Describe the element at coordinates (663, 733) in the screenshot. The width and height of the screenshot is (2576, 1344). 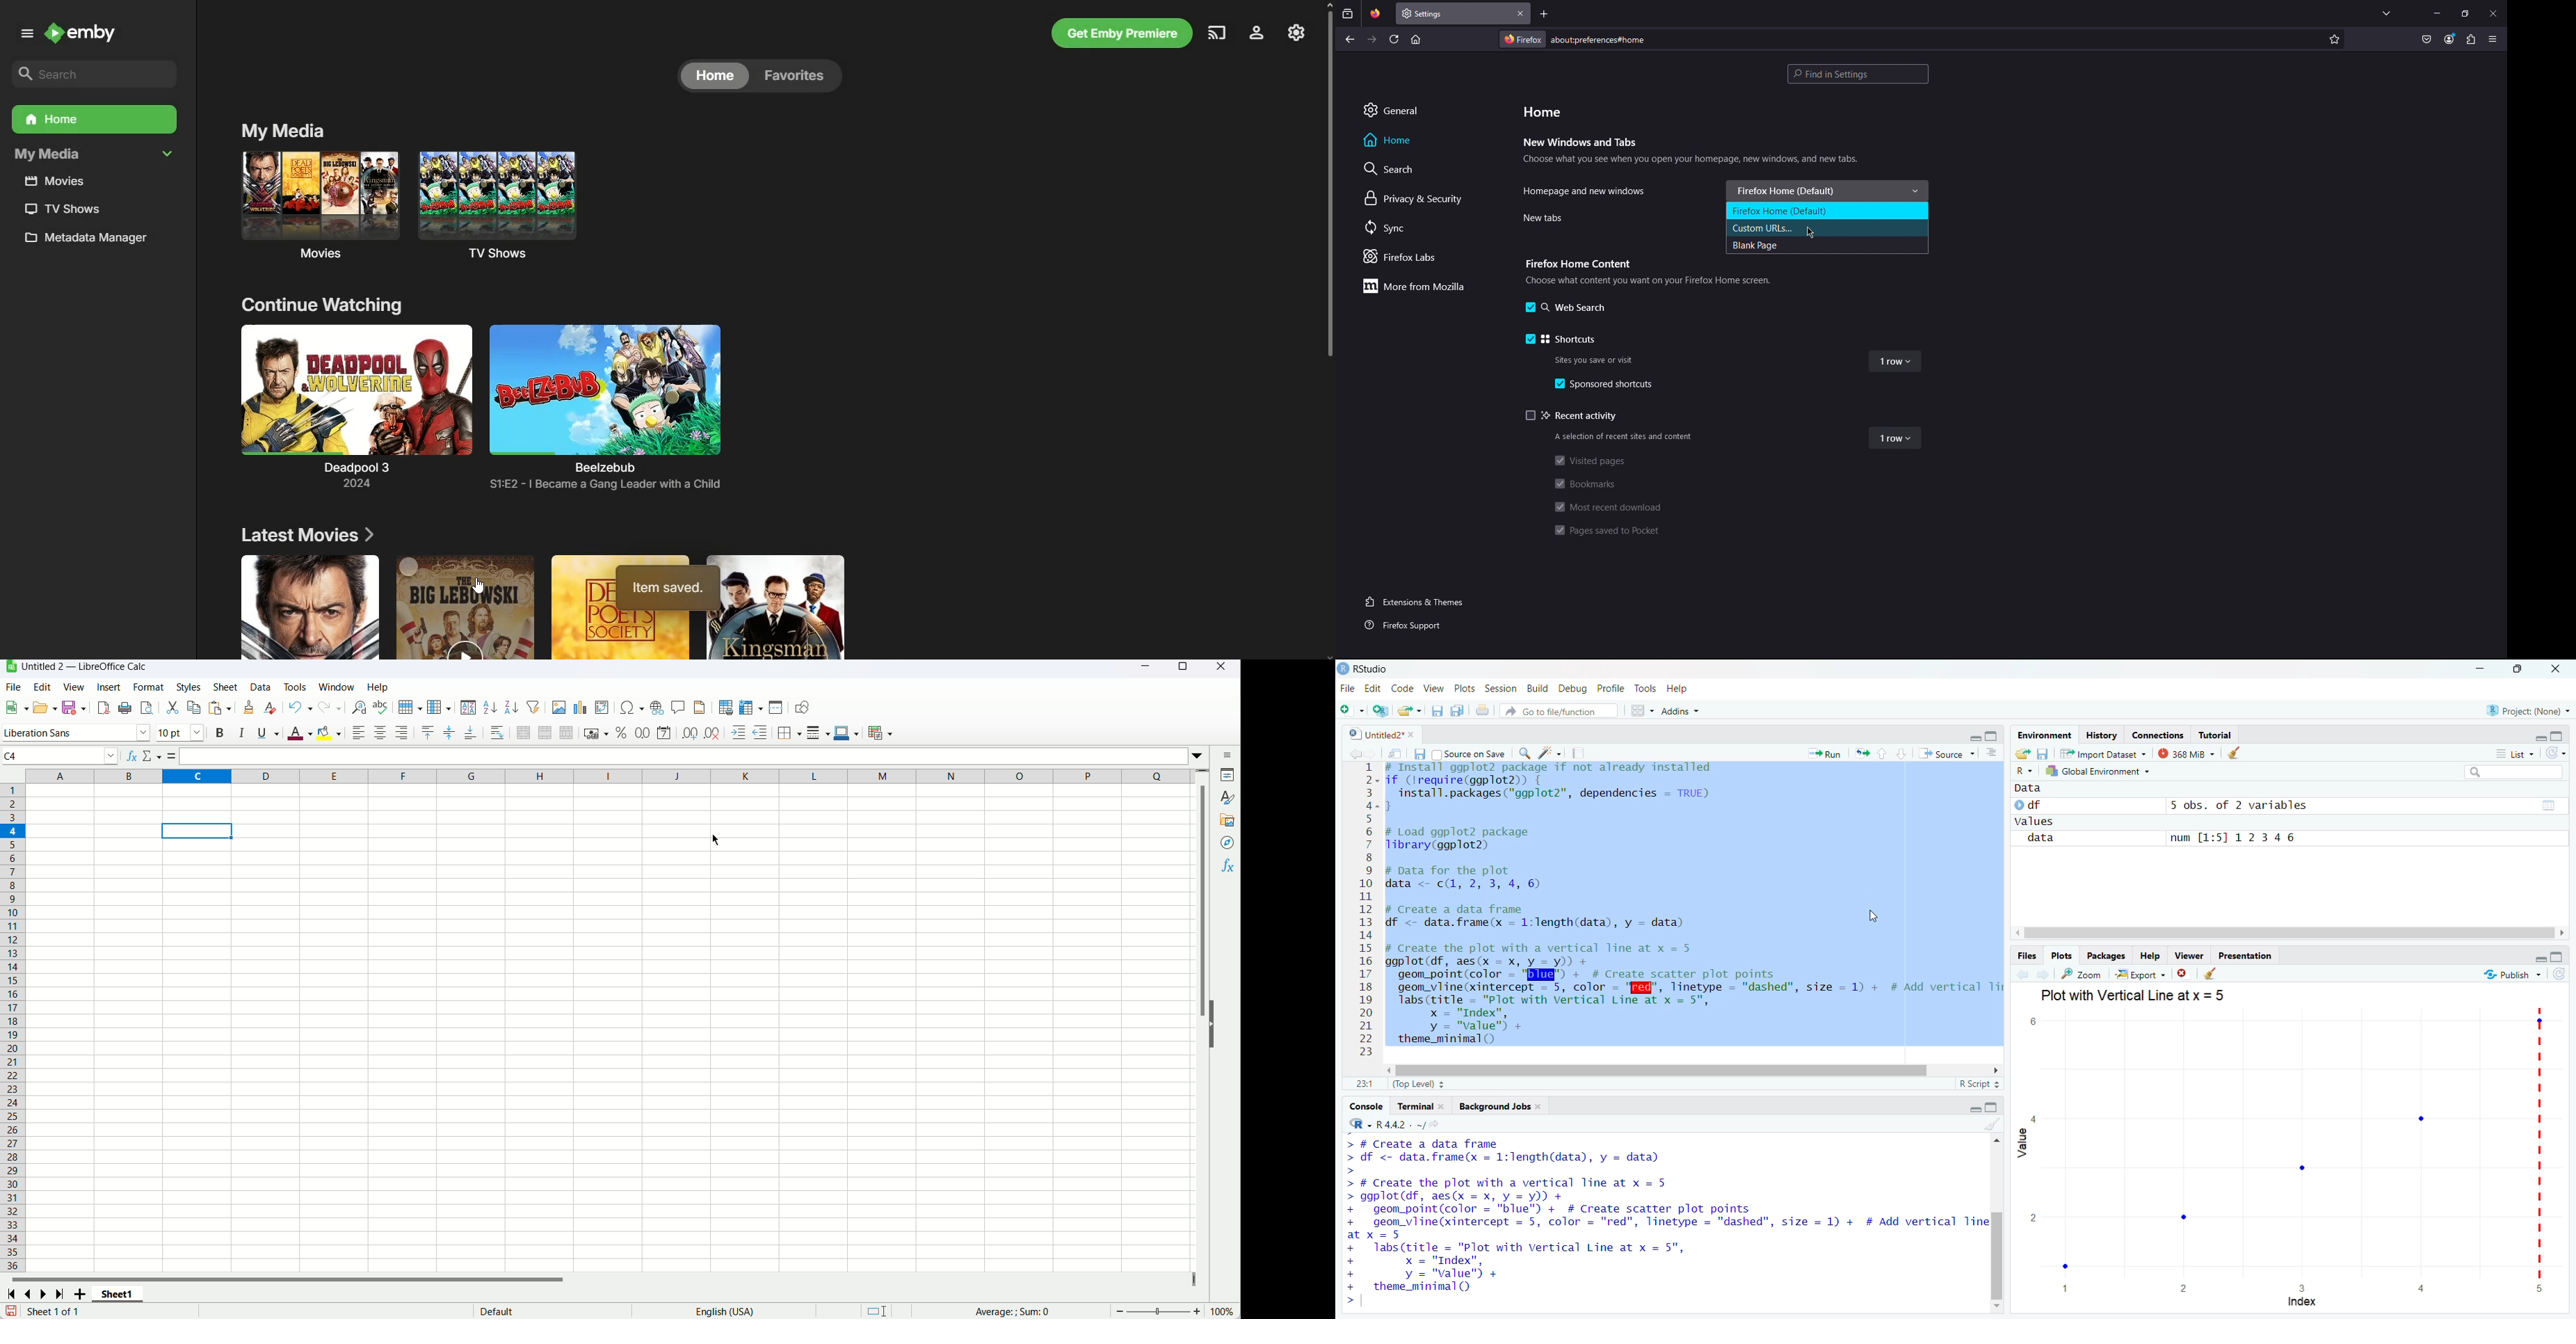
I see `Format as date` at that location.